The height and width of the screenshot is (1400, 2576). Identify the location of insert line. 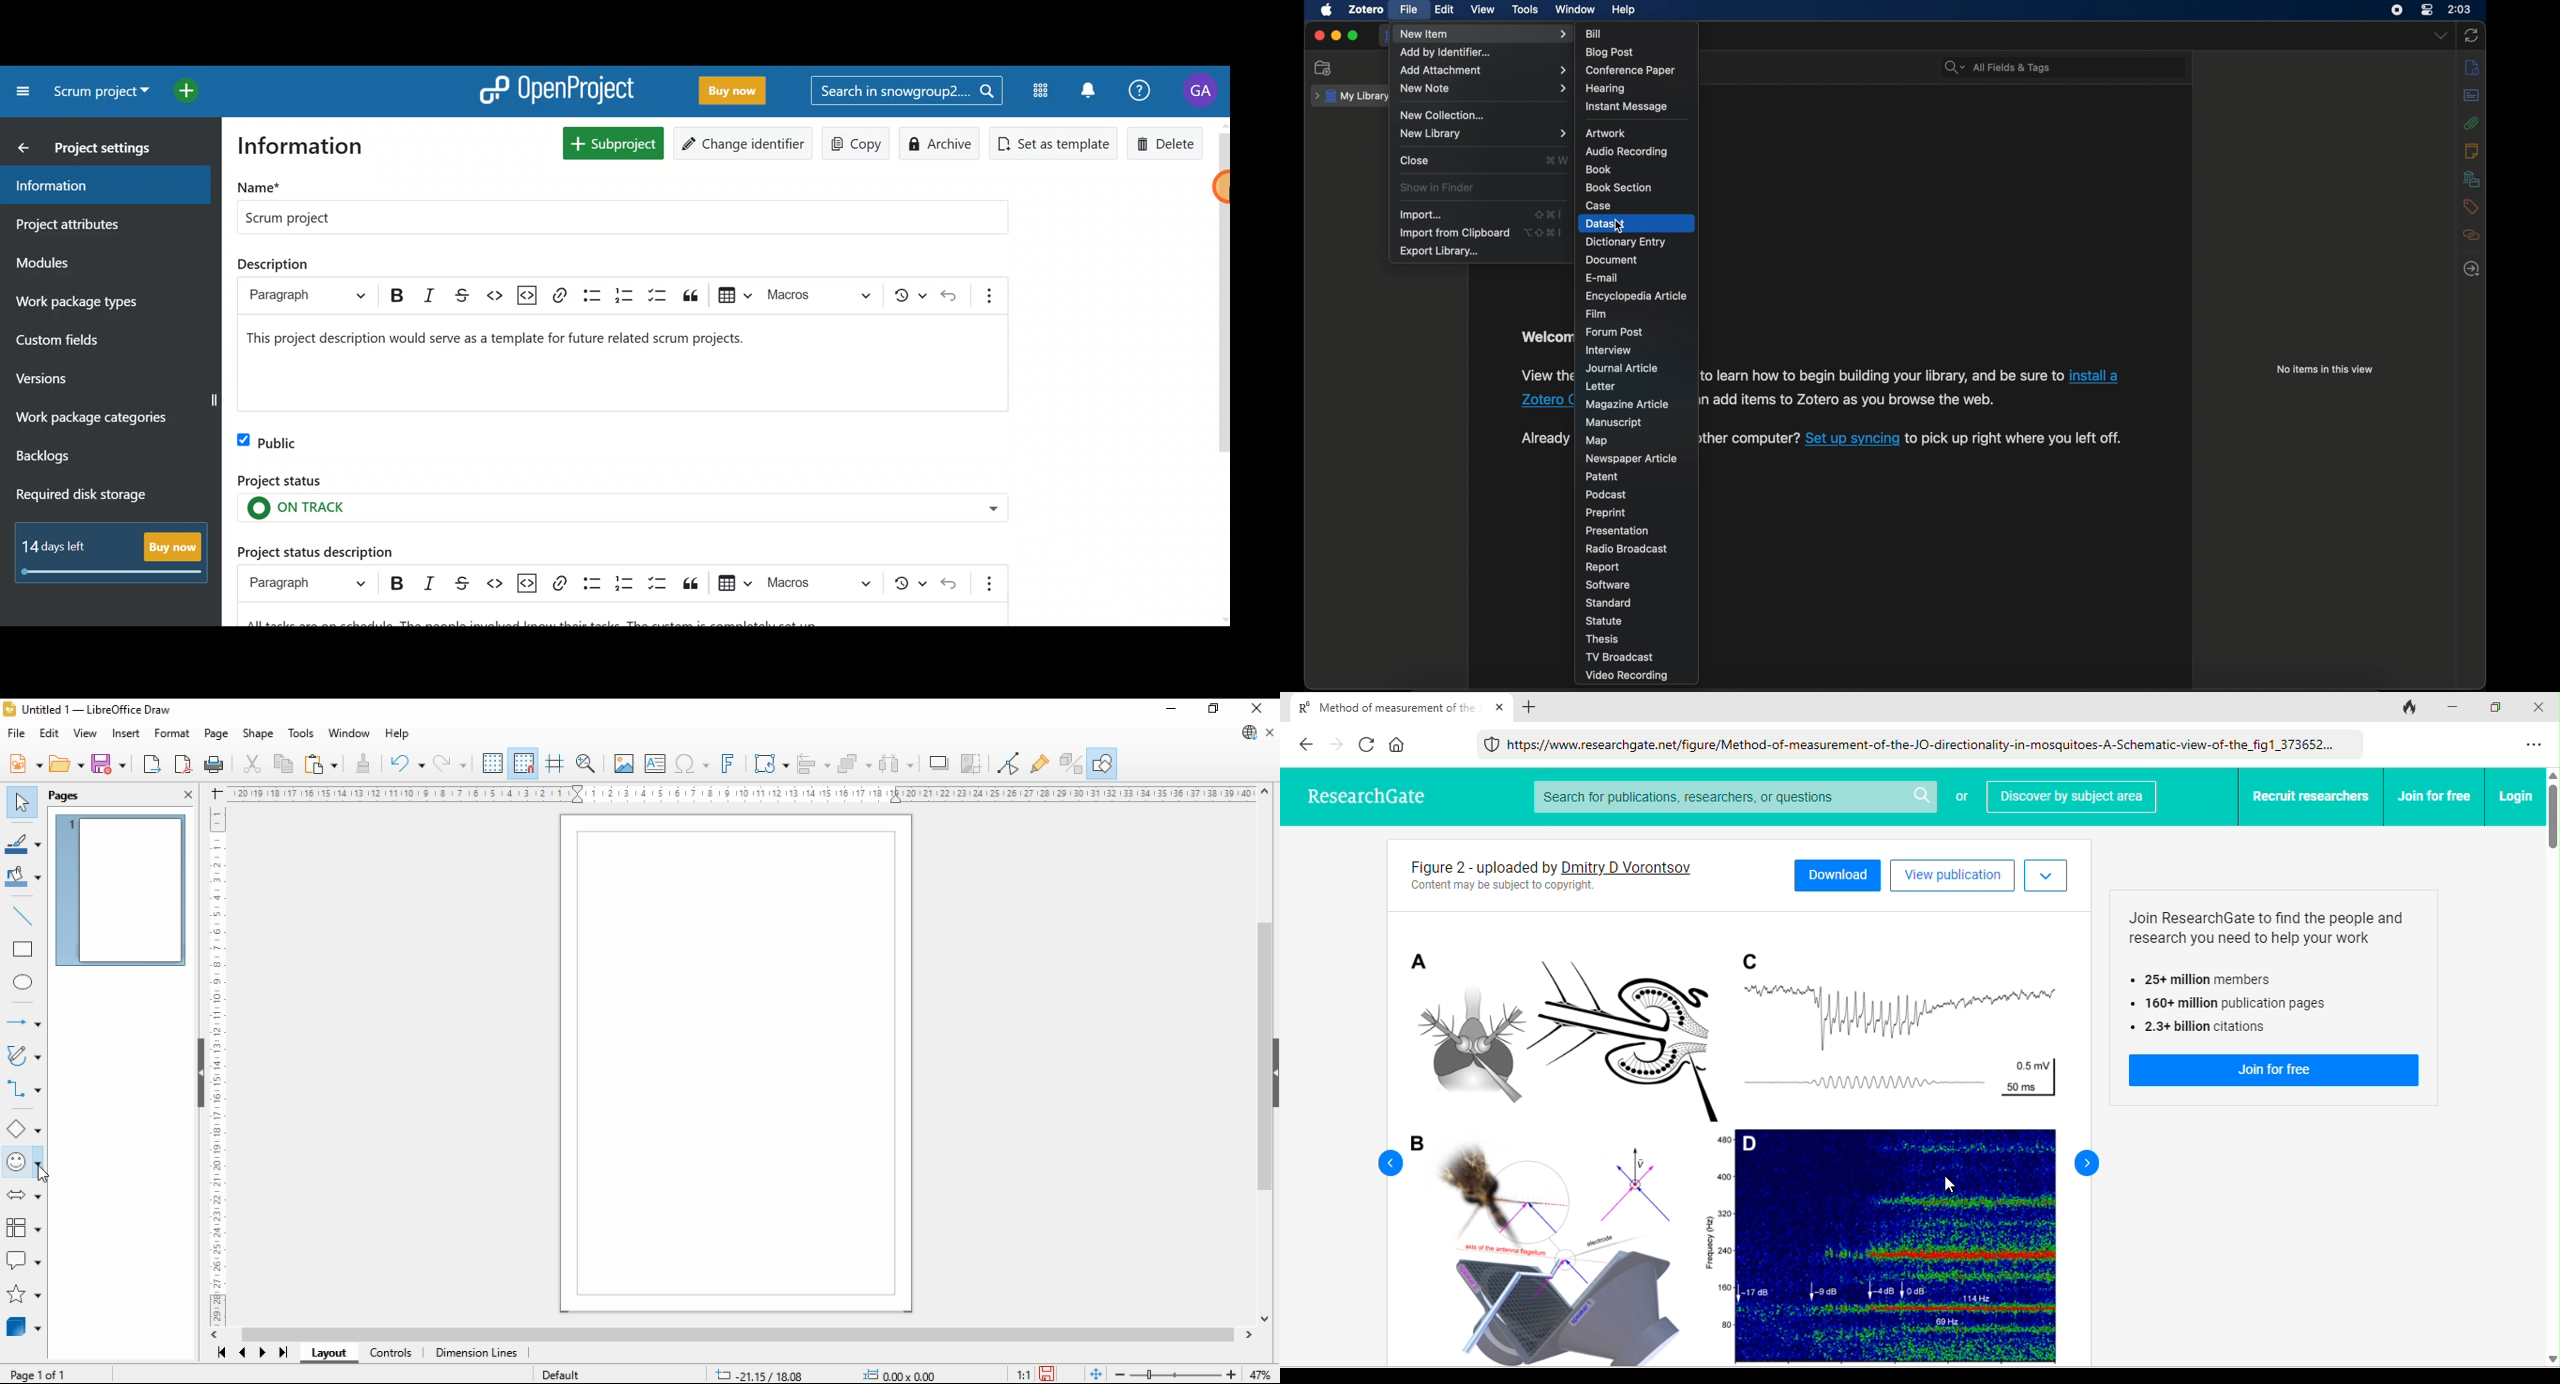
(23, 914).